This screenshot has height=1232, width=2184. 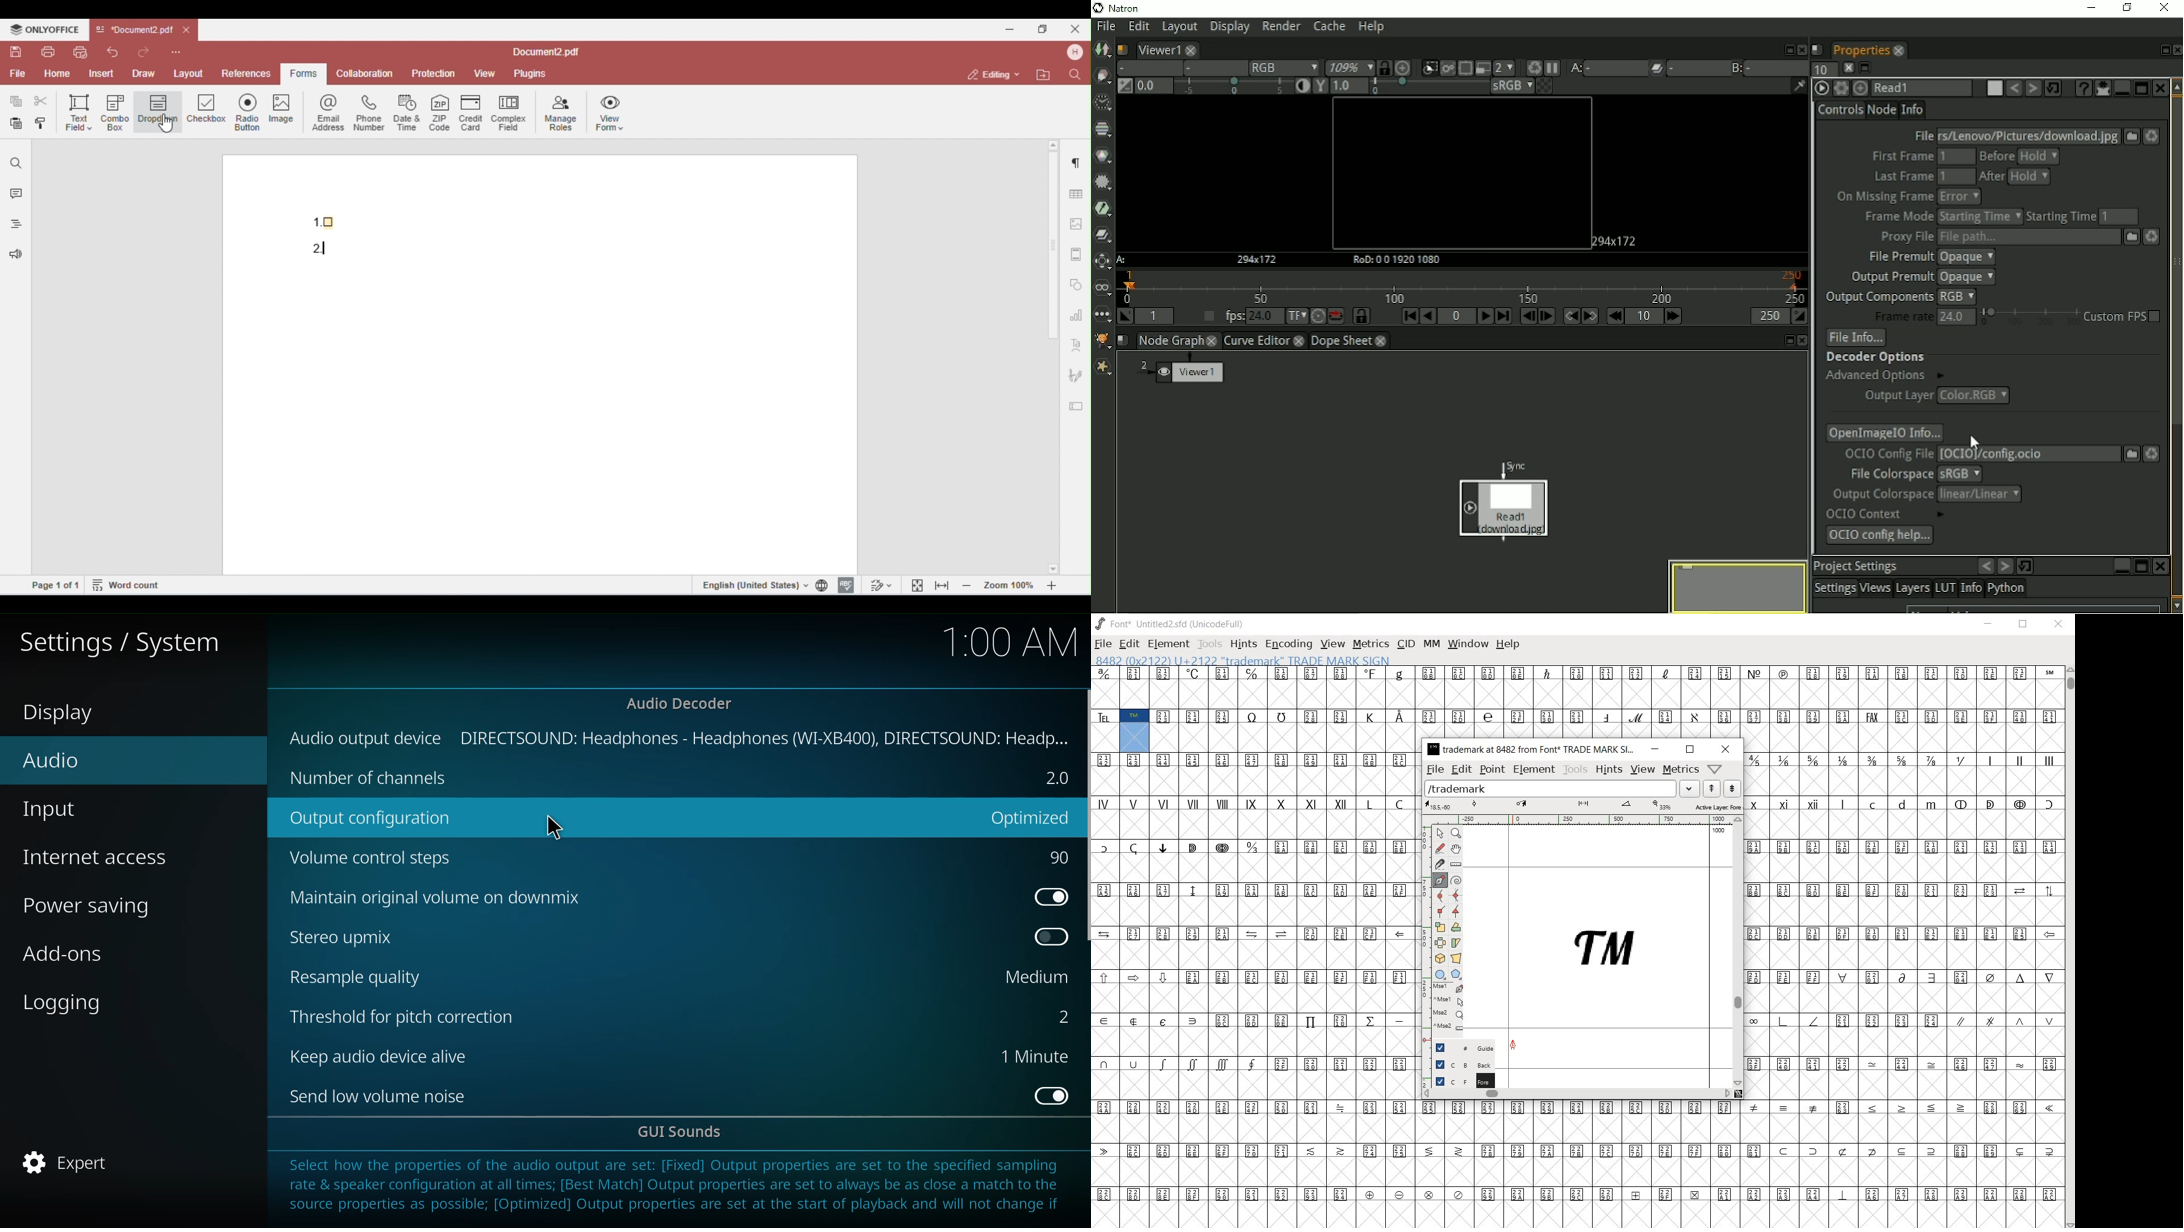 I want to click on send low volume noise, so click(x=379, y=1094).